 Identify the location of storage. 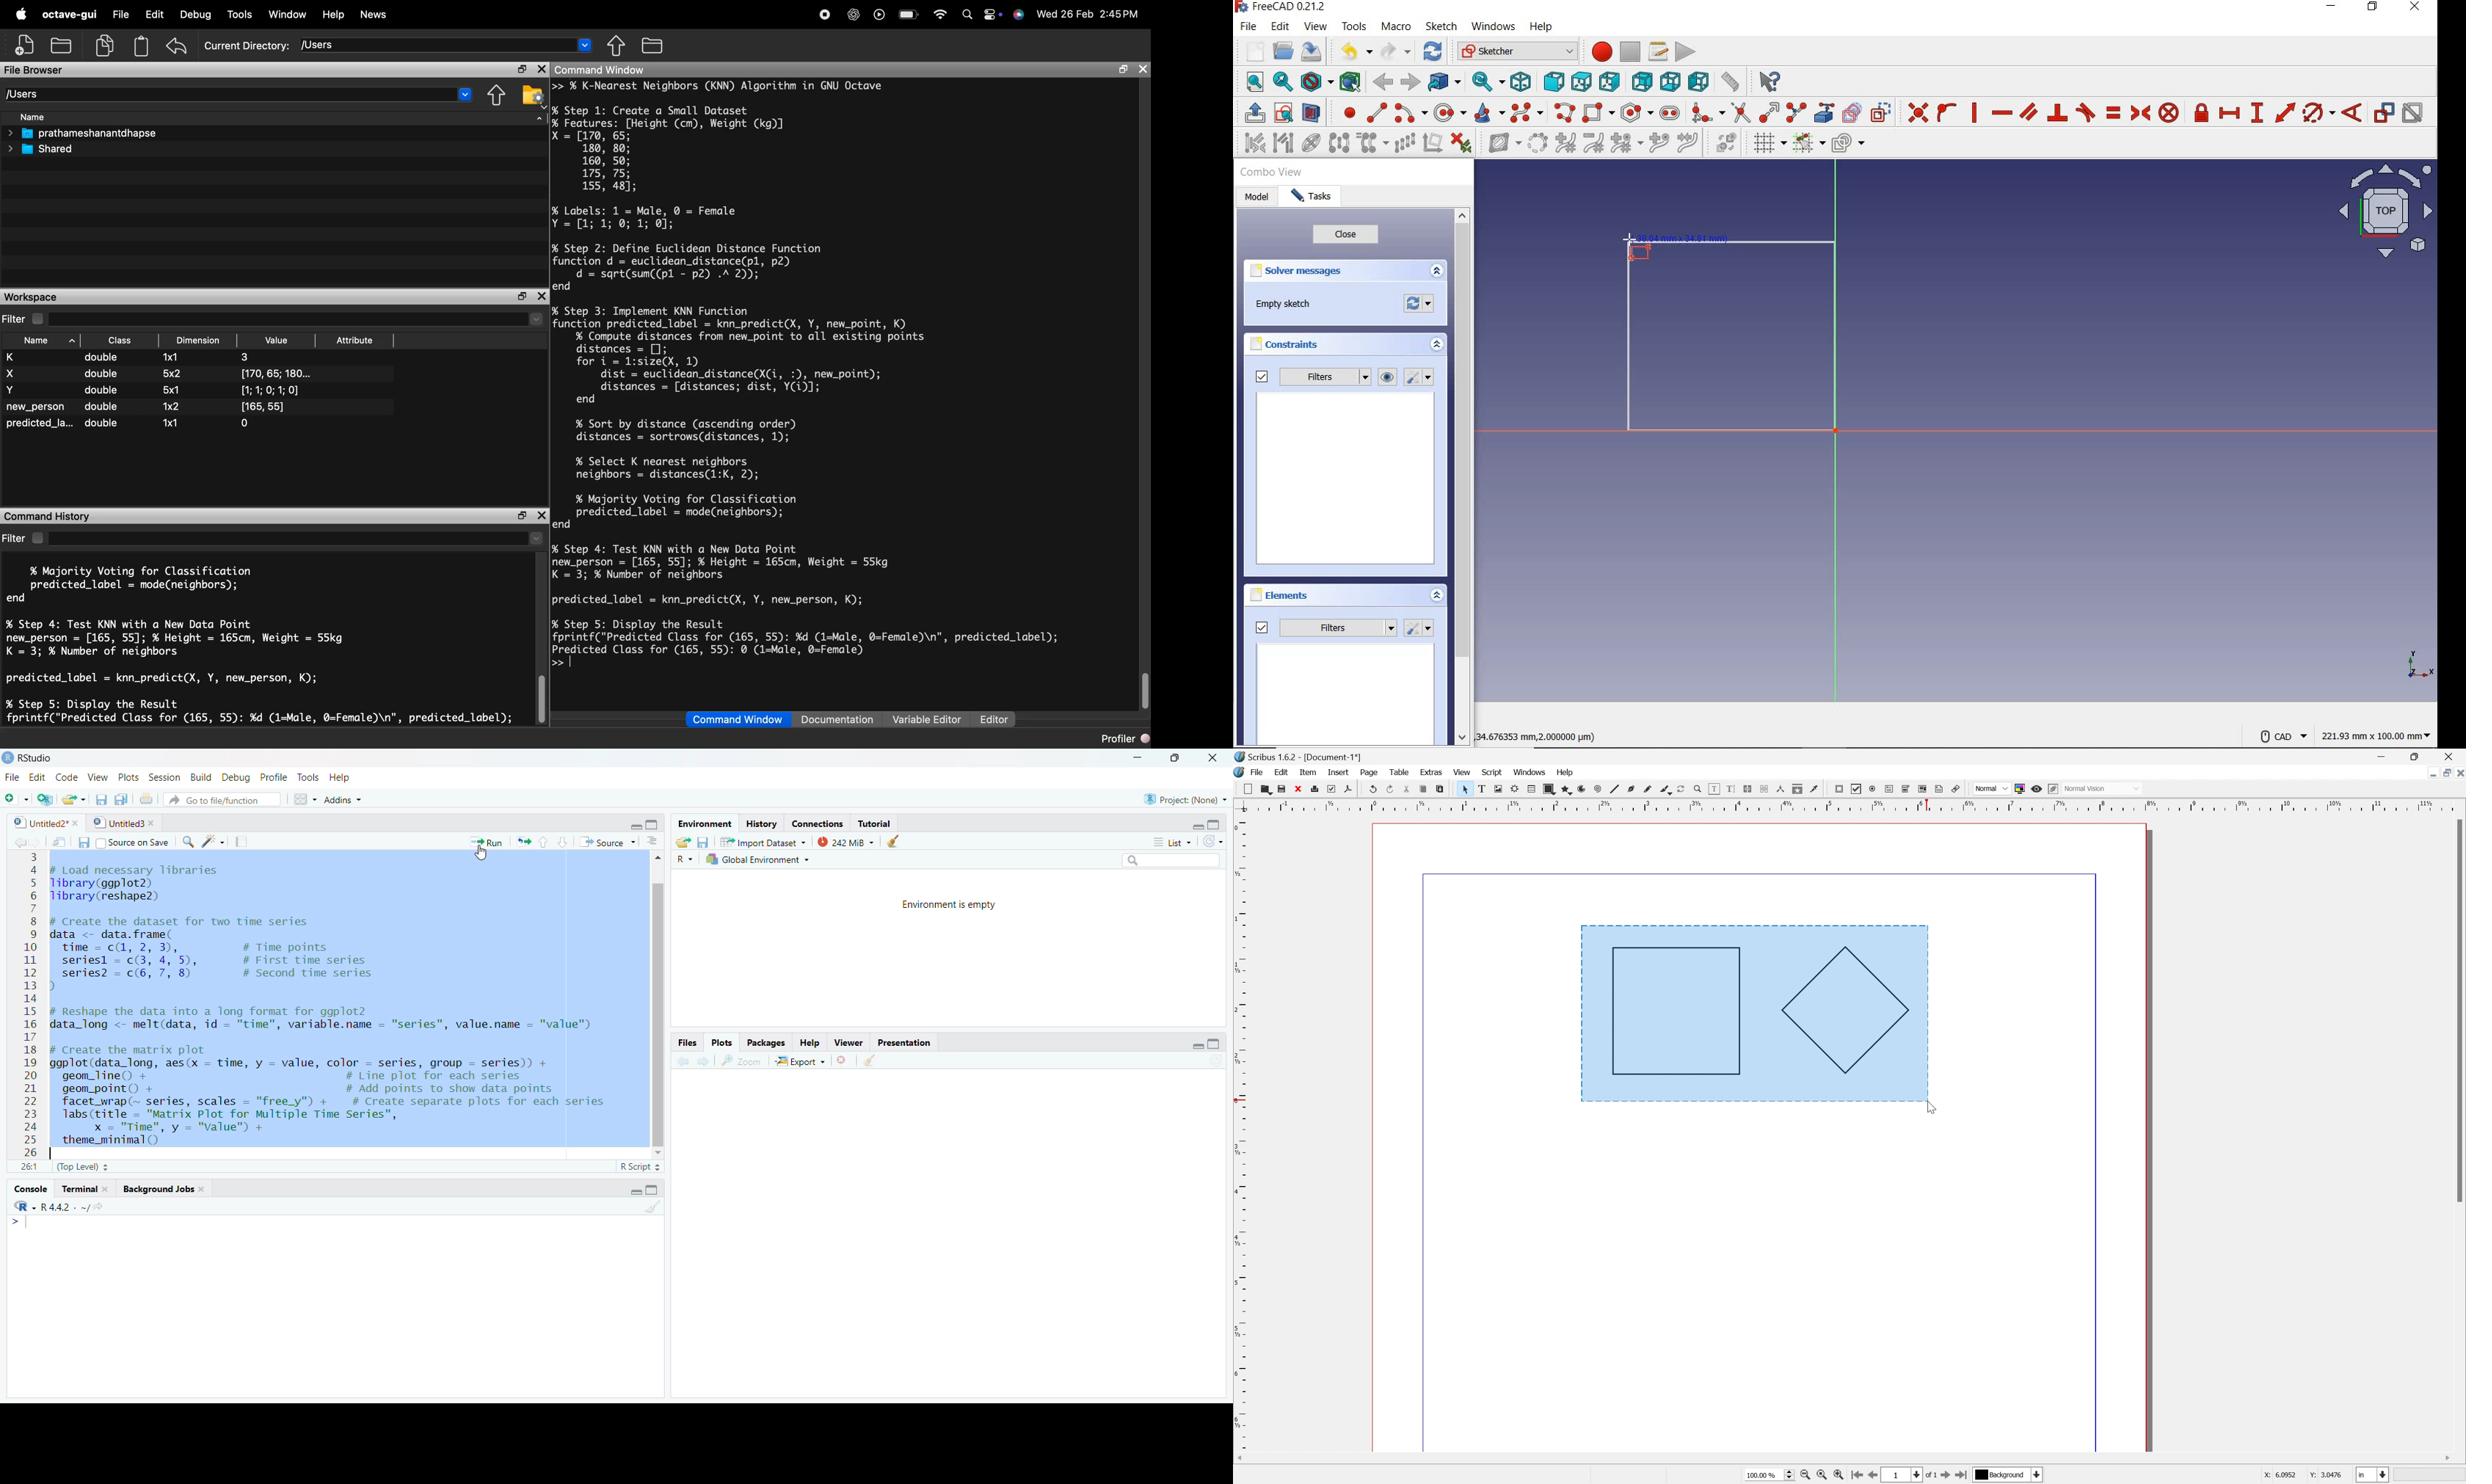
(143, 48).